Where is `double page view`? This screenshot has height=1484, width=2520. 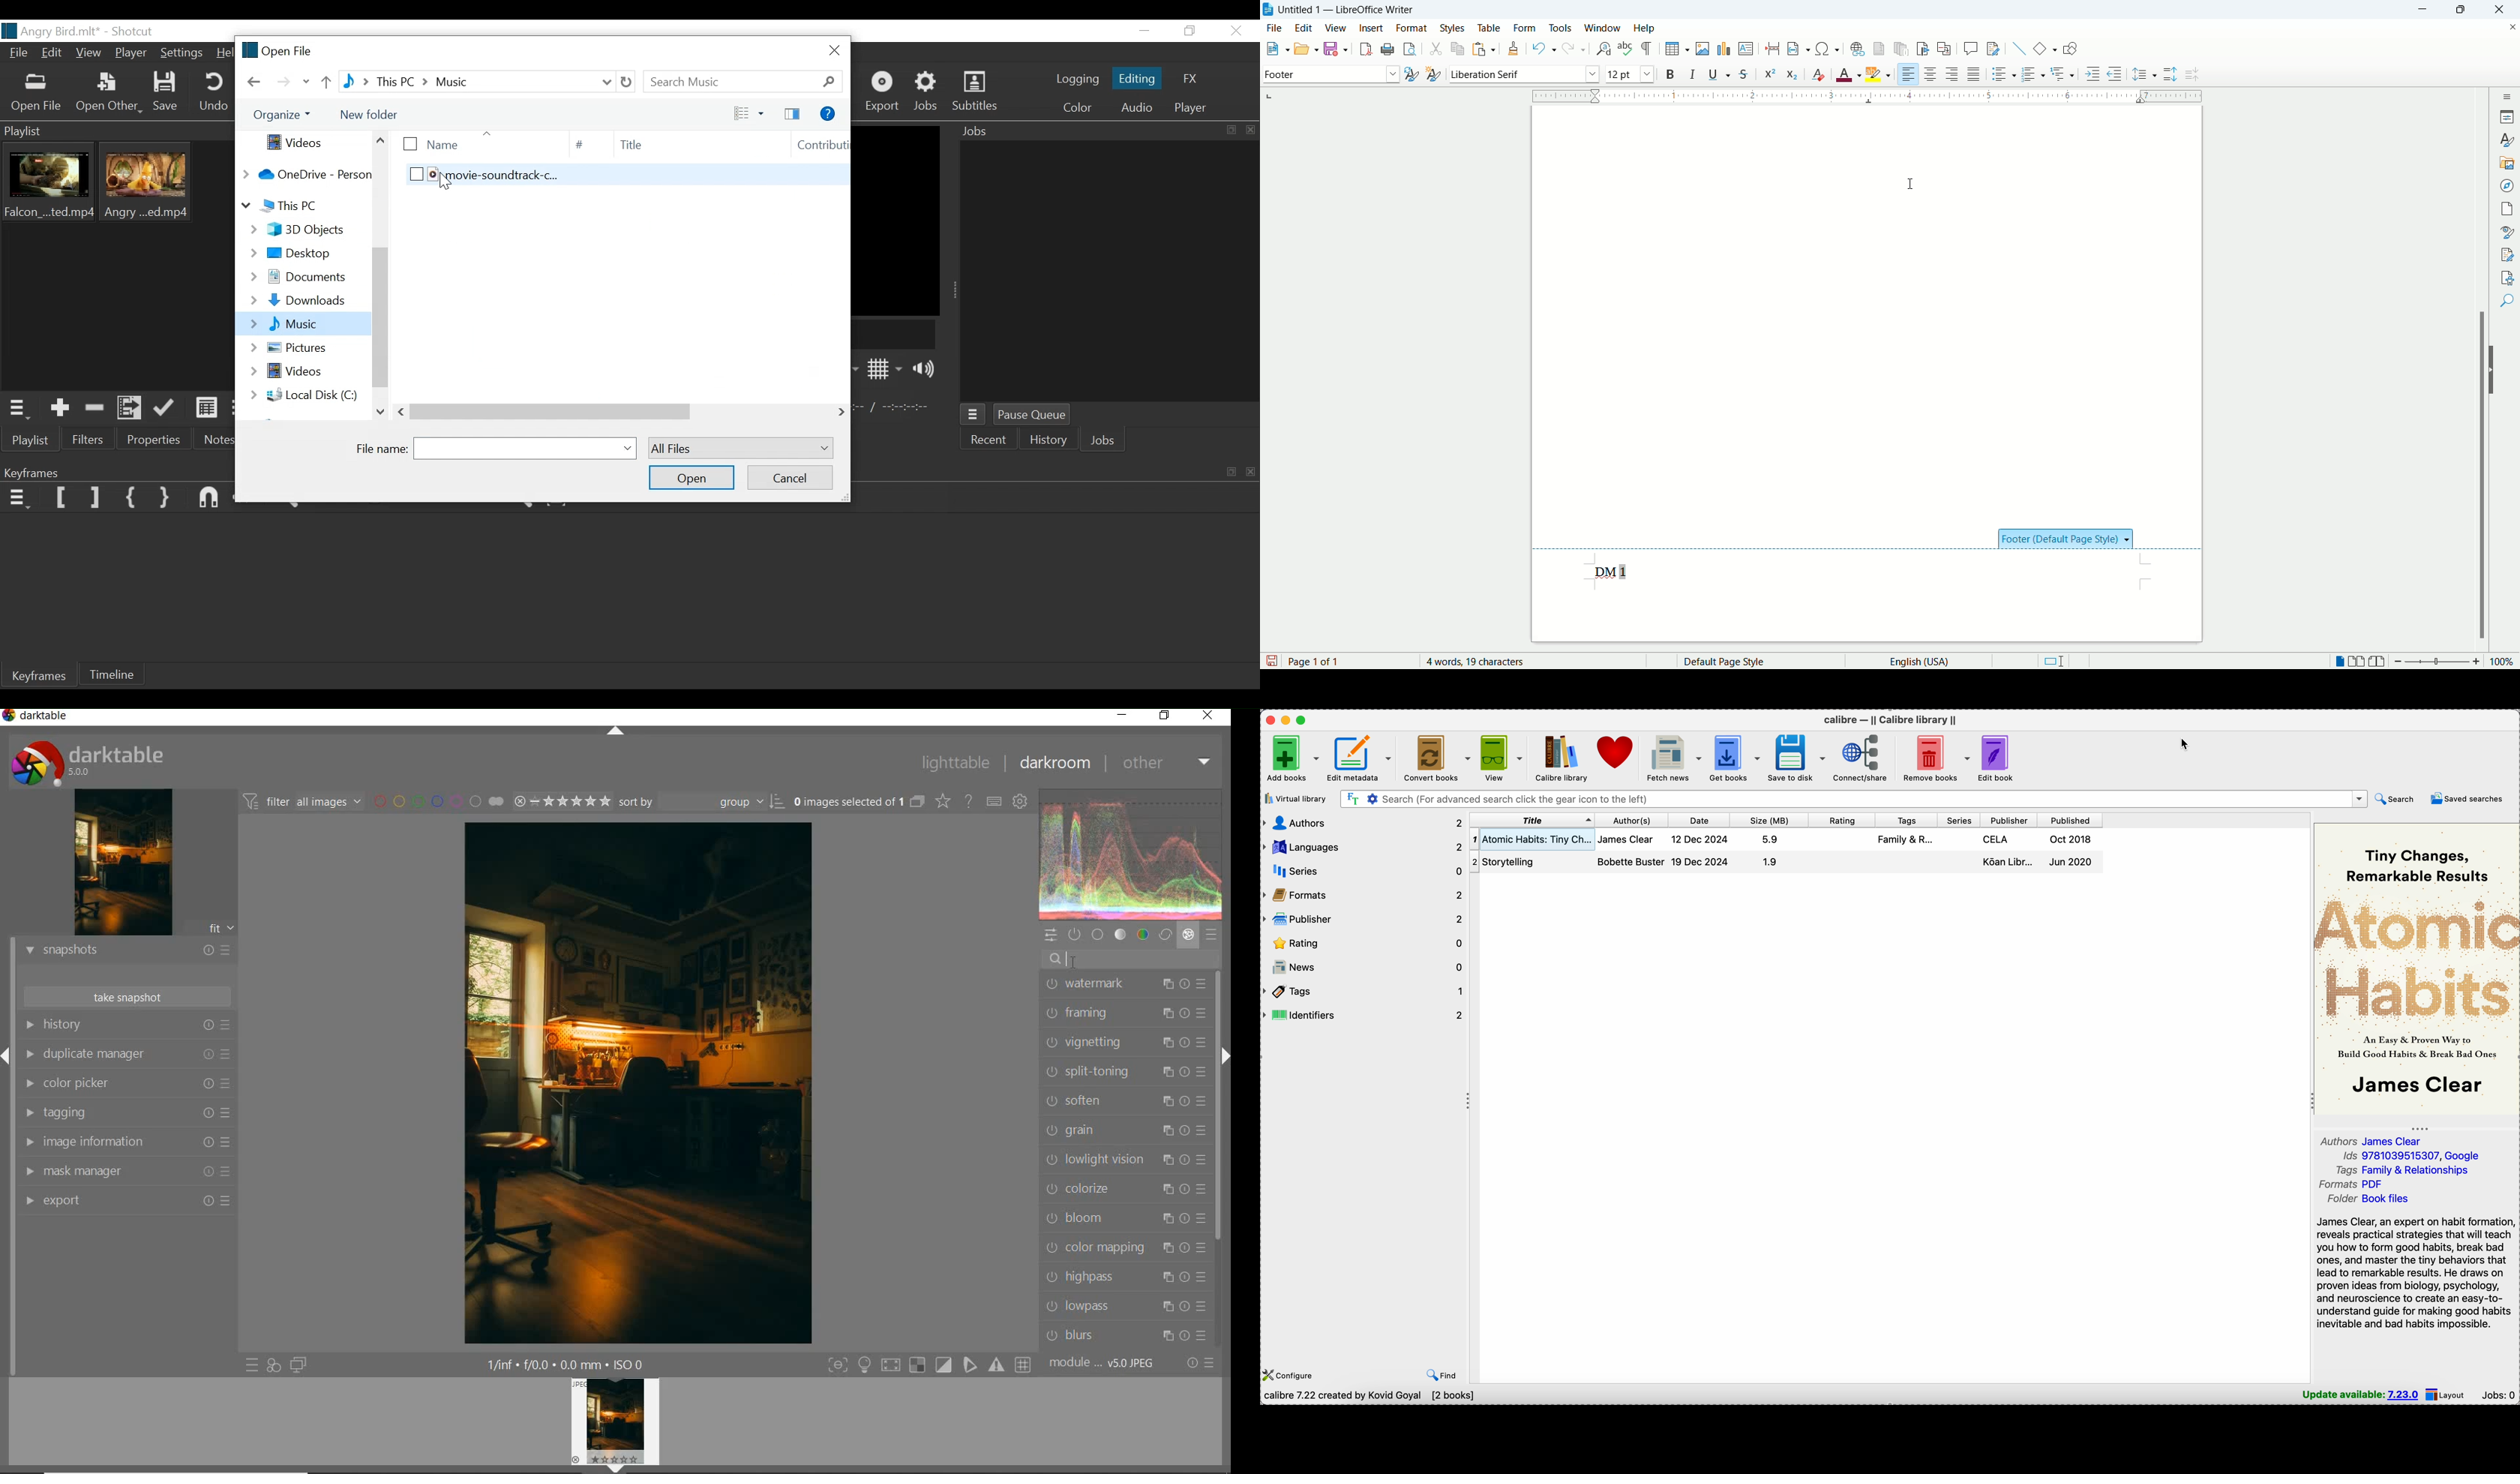
double page view is located at coordinates (2359, 662).